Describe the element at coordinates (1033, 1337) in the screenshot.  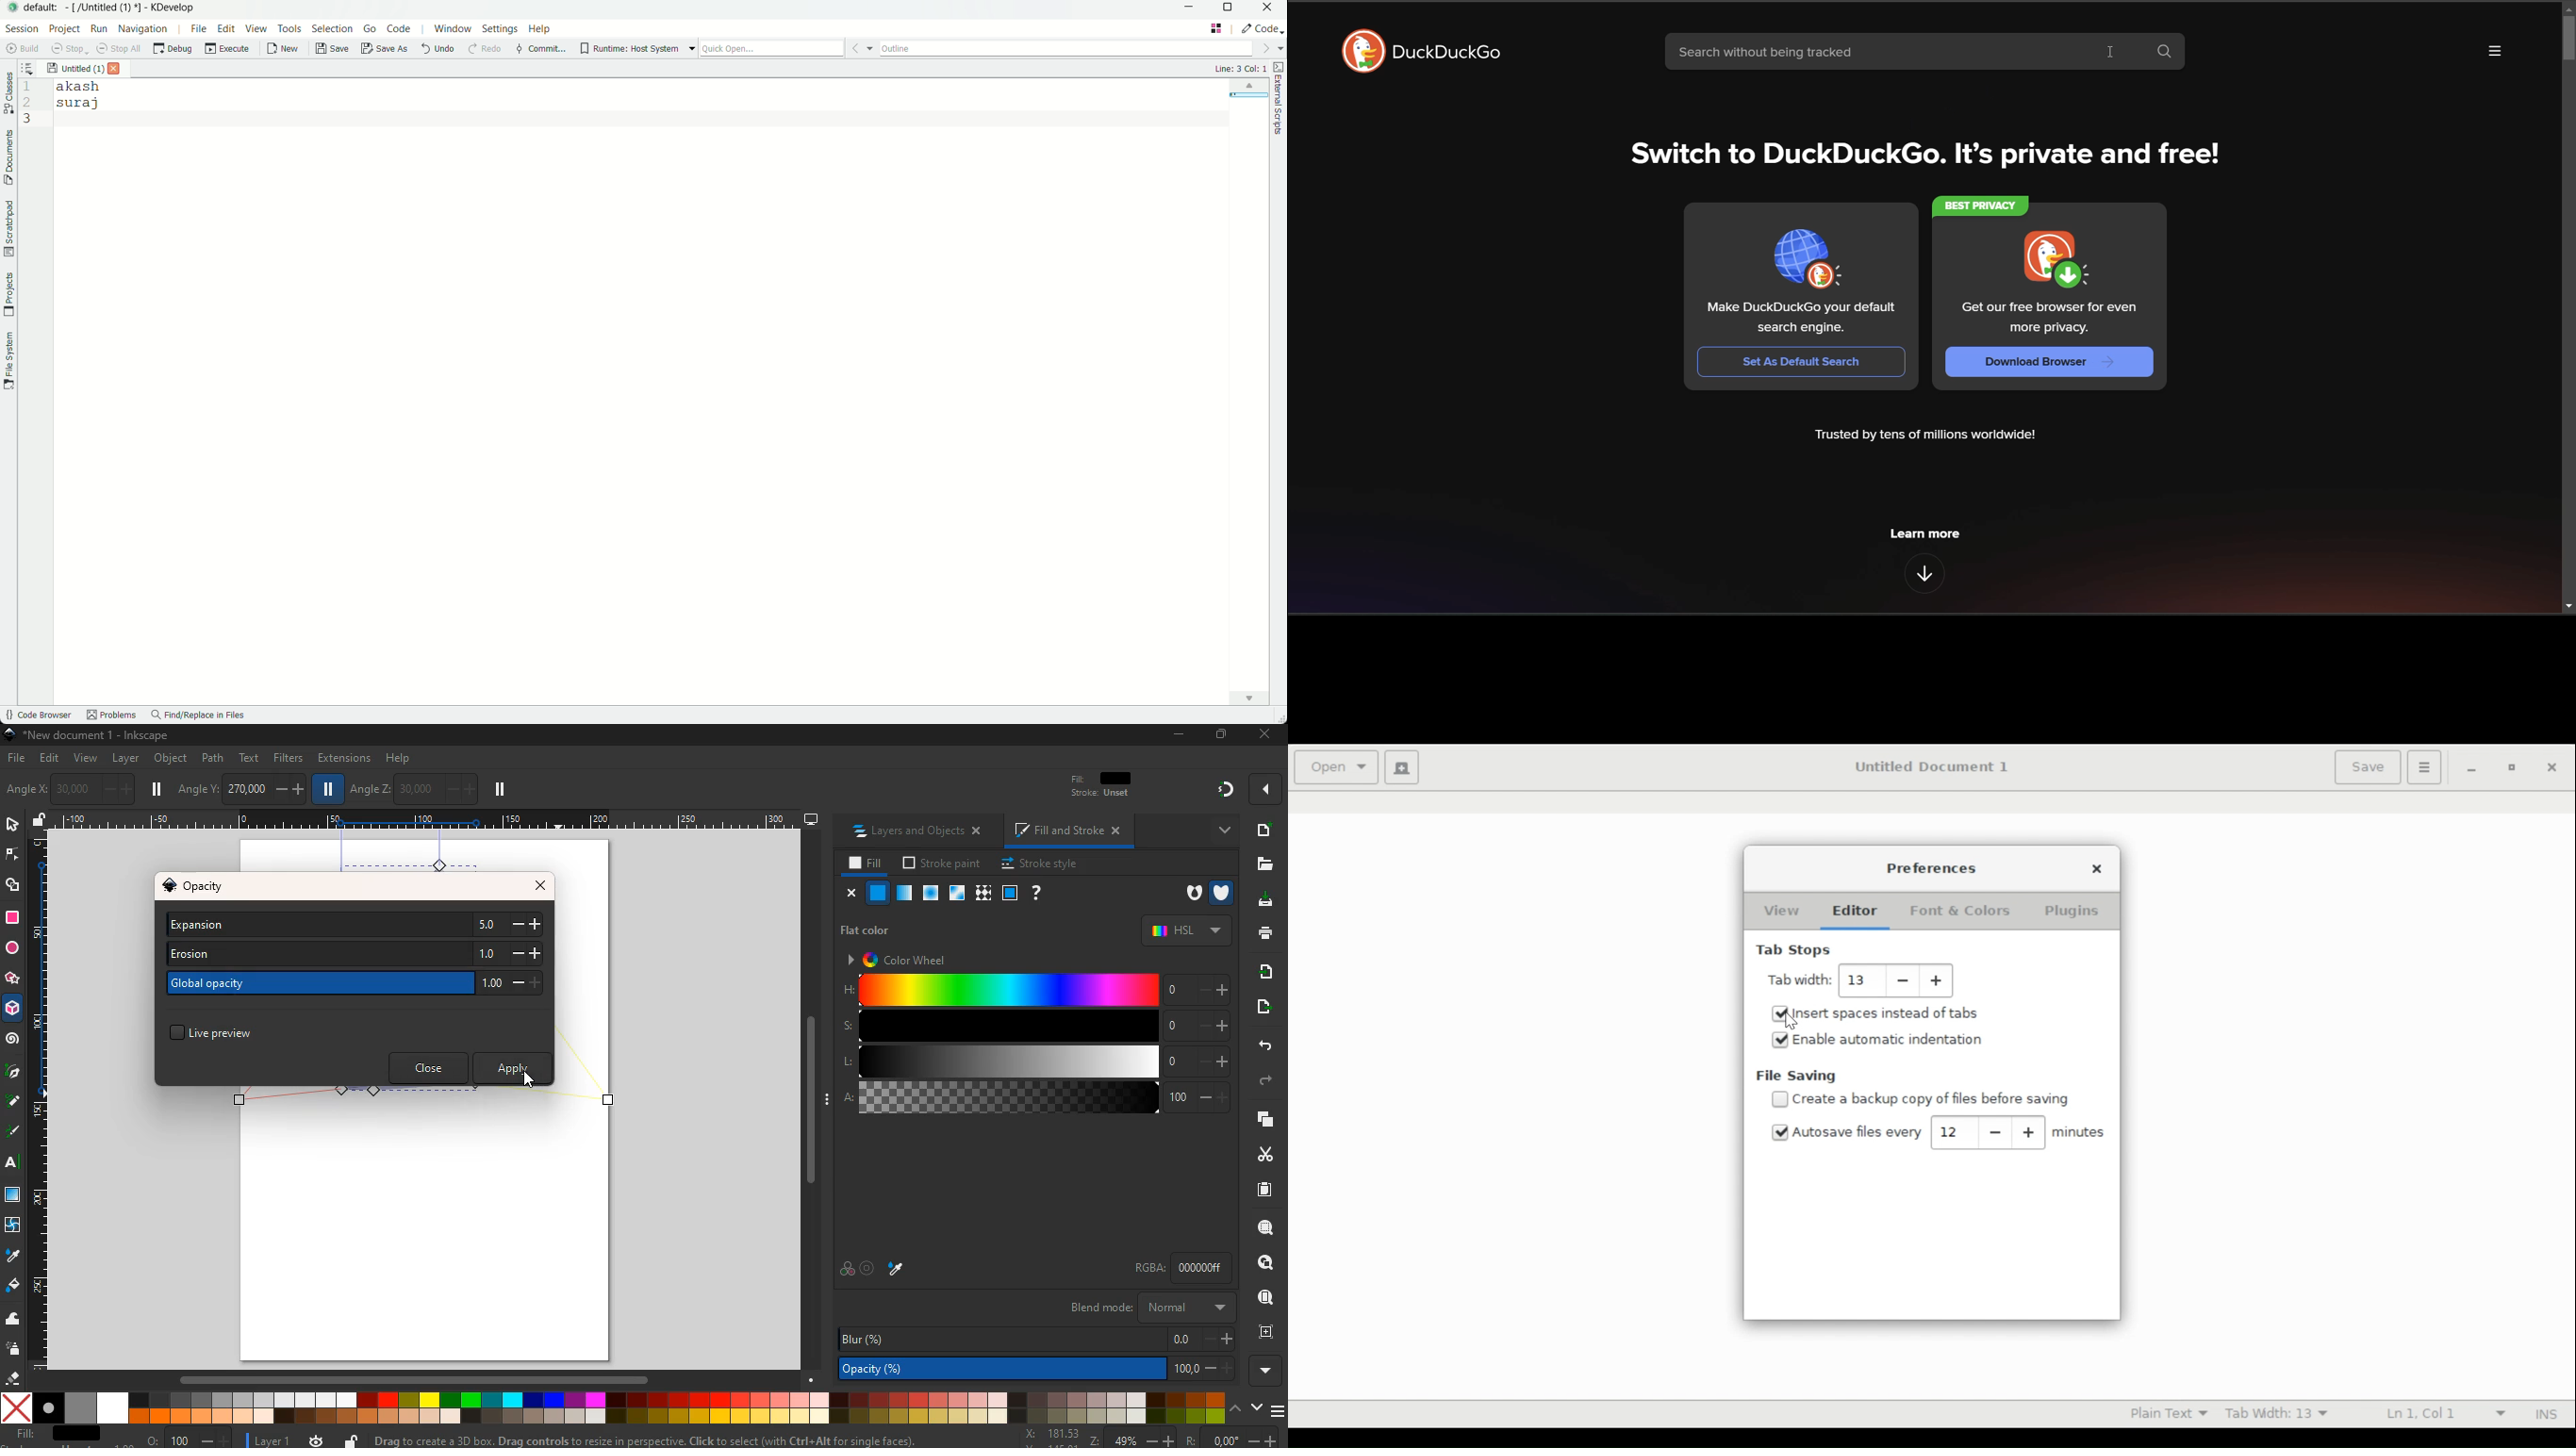
I see `blur` at that location.